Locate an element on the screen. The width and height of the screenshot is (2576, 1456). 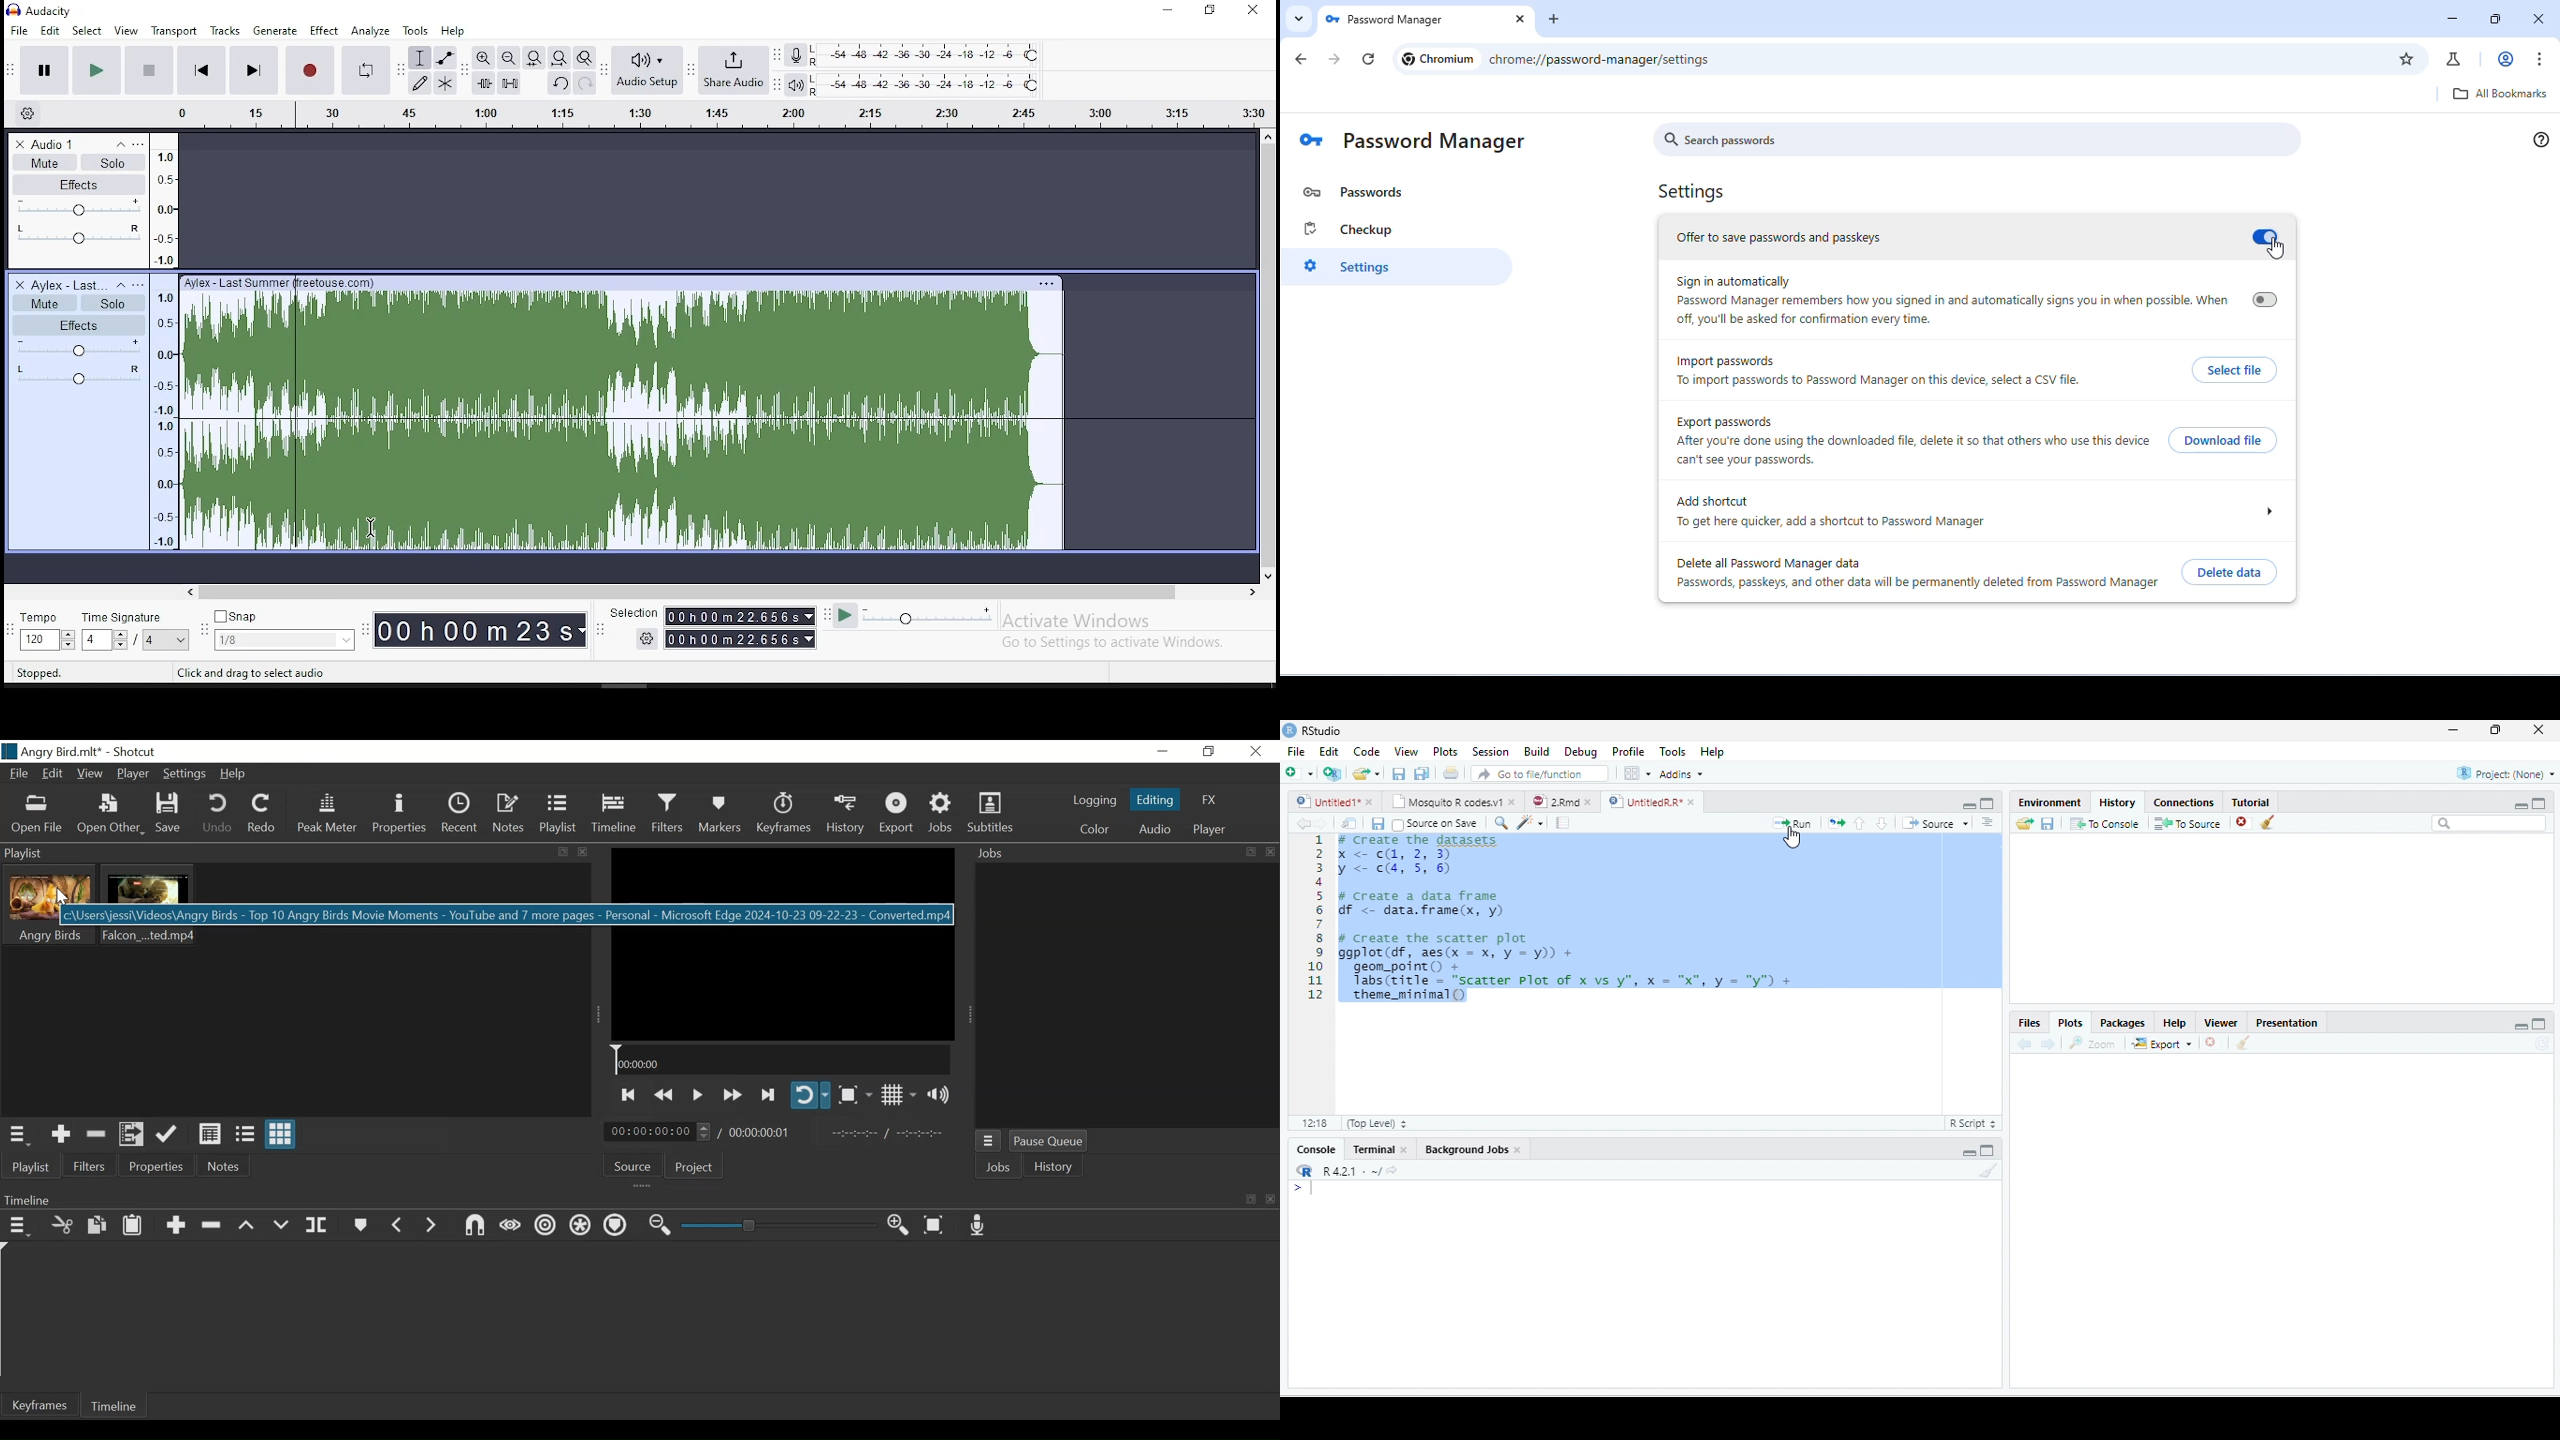
R is located at coordinates (1303, 1170).